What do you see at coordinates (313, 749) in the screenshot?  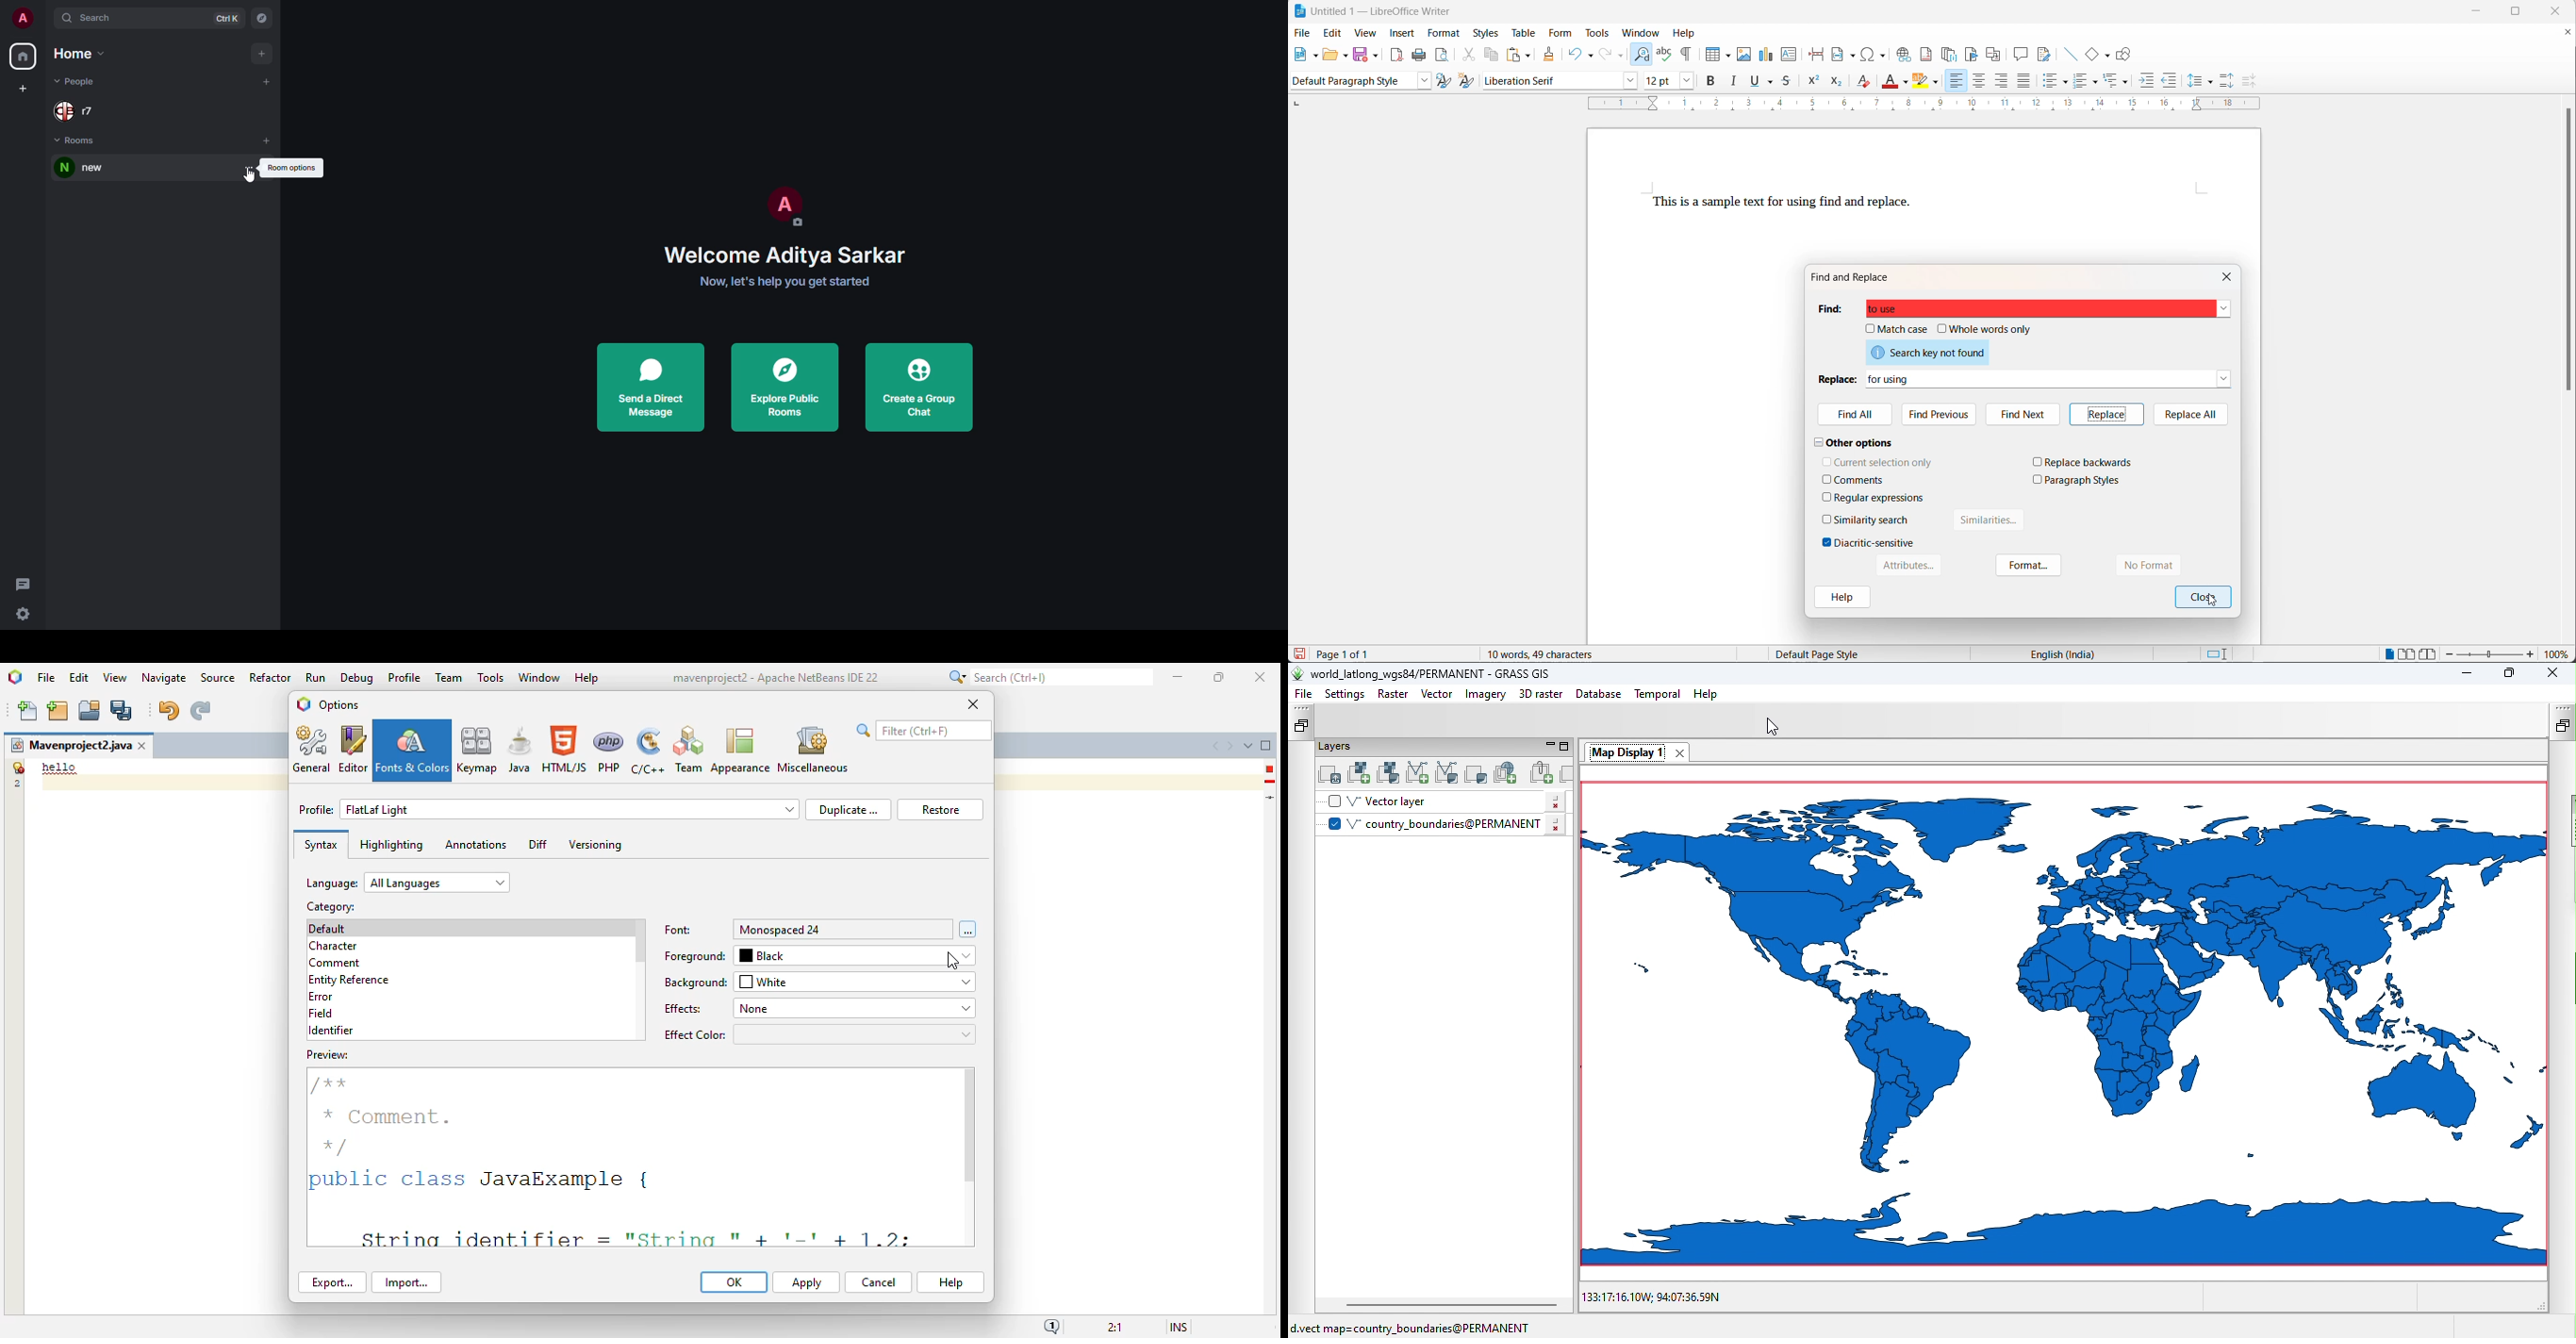 I see `general` at bounding box center [313, 749].